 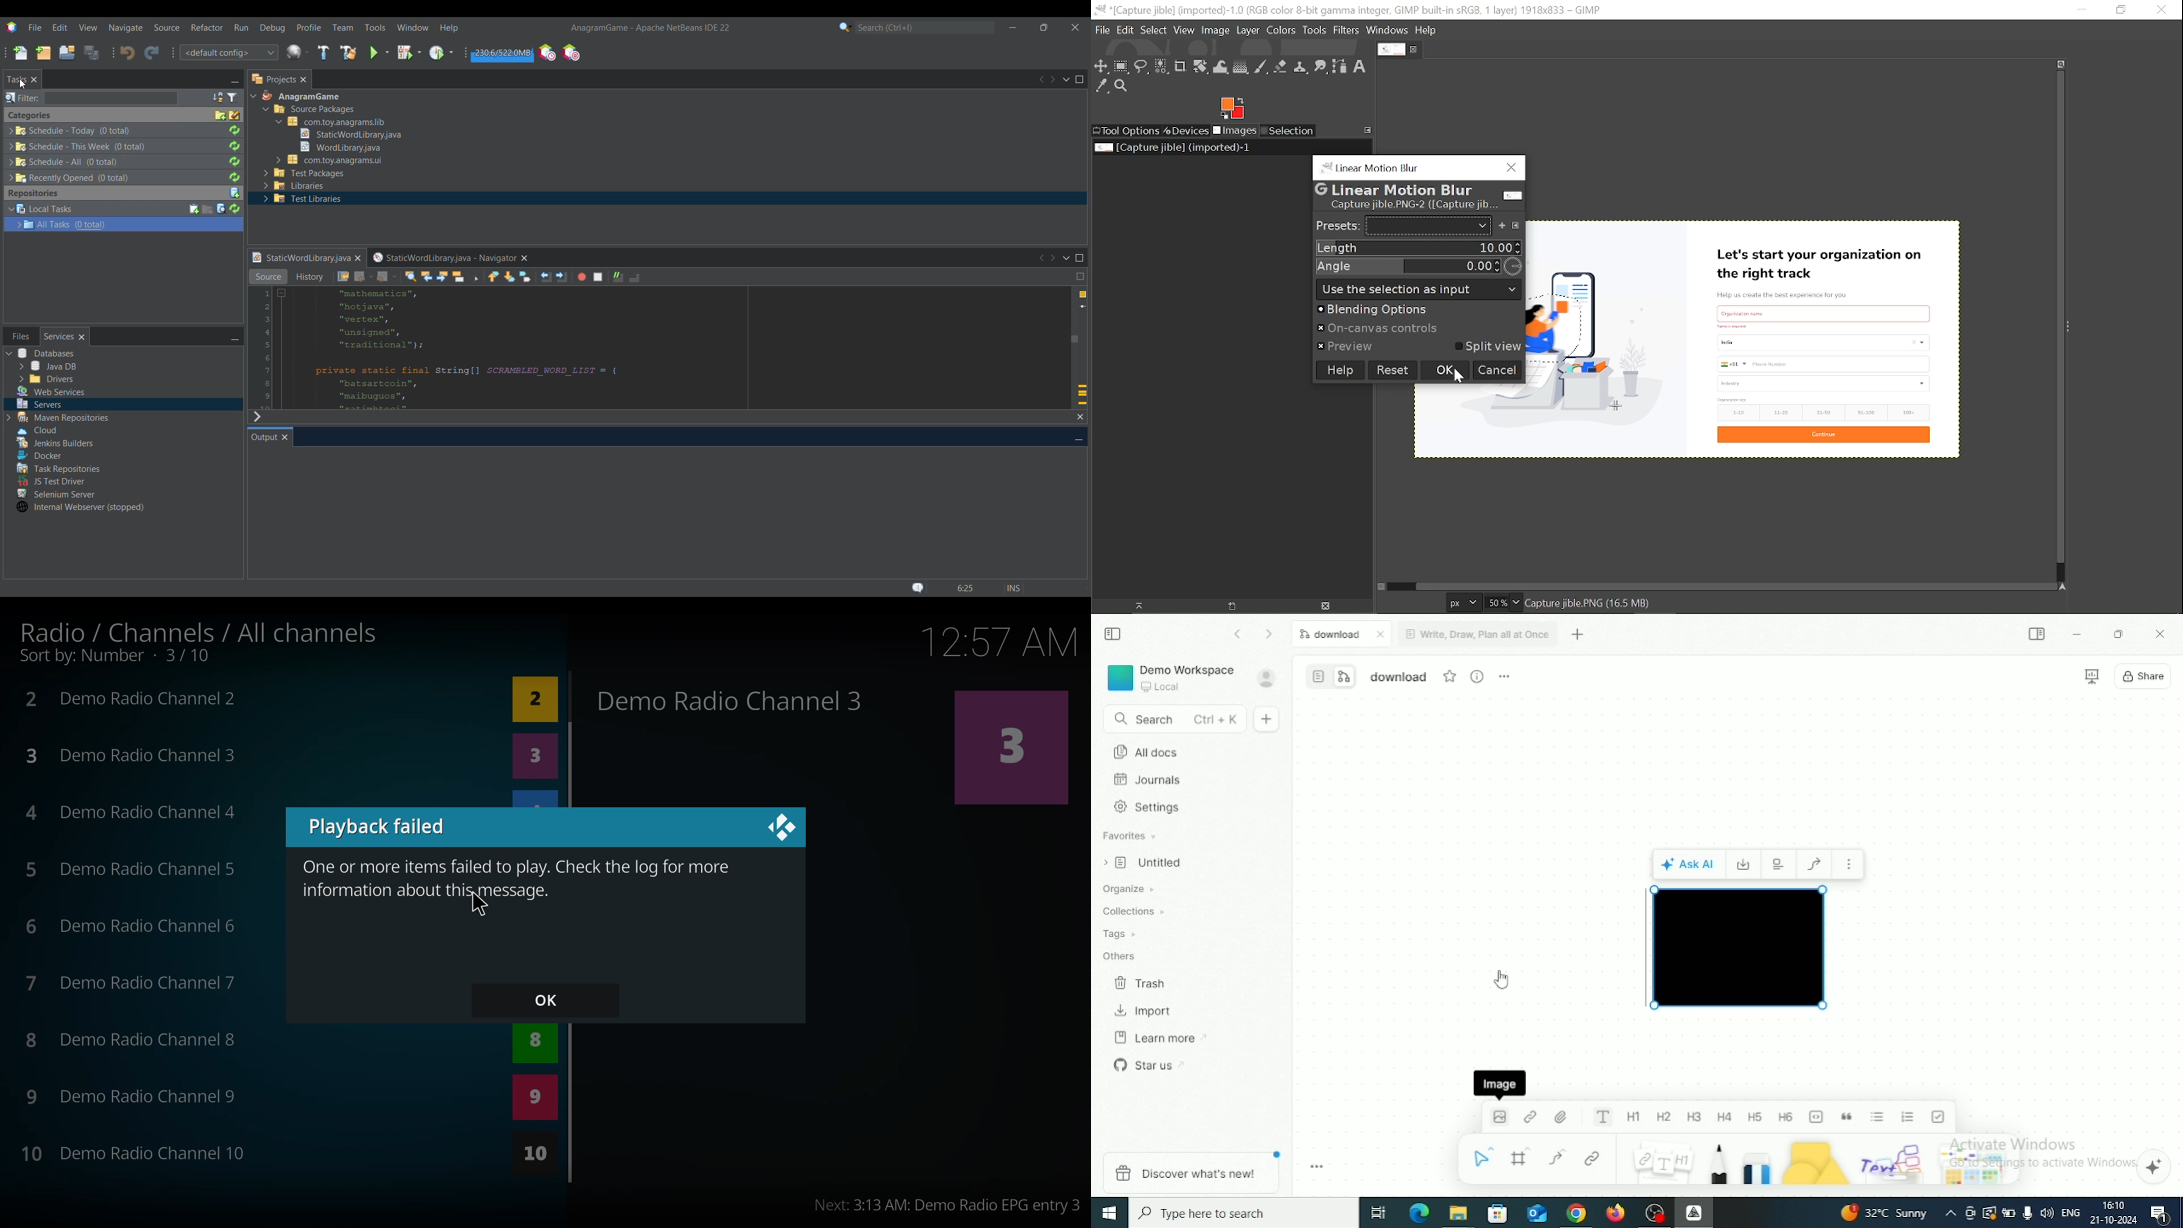 What do you see at coordinates (1894, 1161) in the screenshot?
I see `Others` at bounding box center [1894, 1161].